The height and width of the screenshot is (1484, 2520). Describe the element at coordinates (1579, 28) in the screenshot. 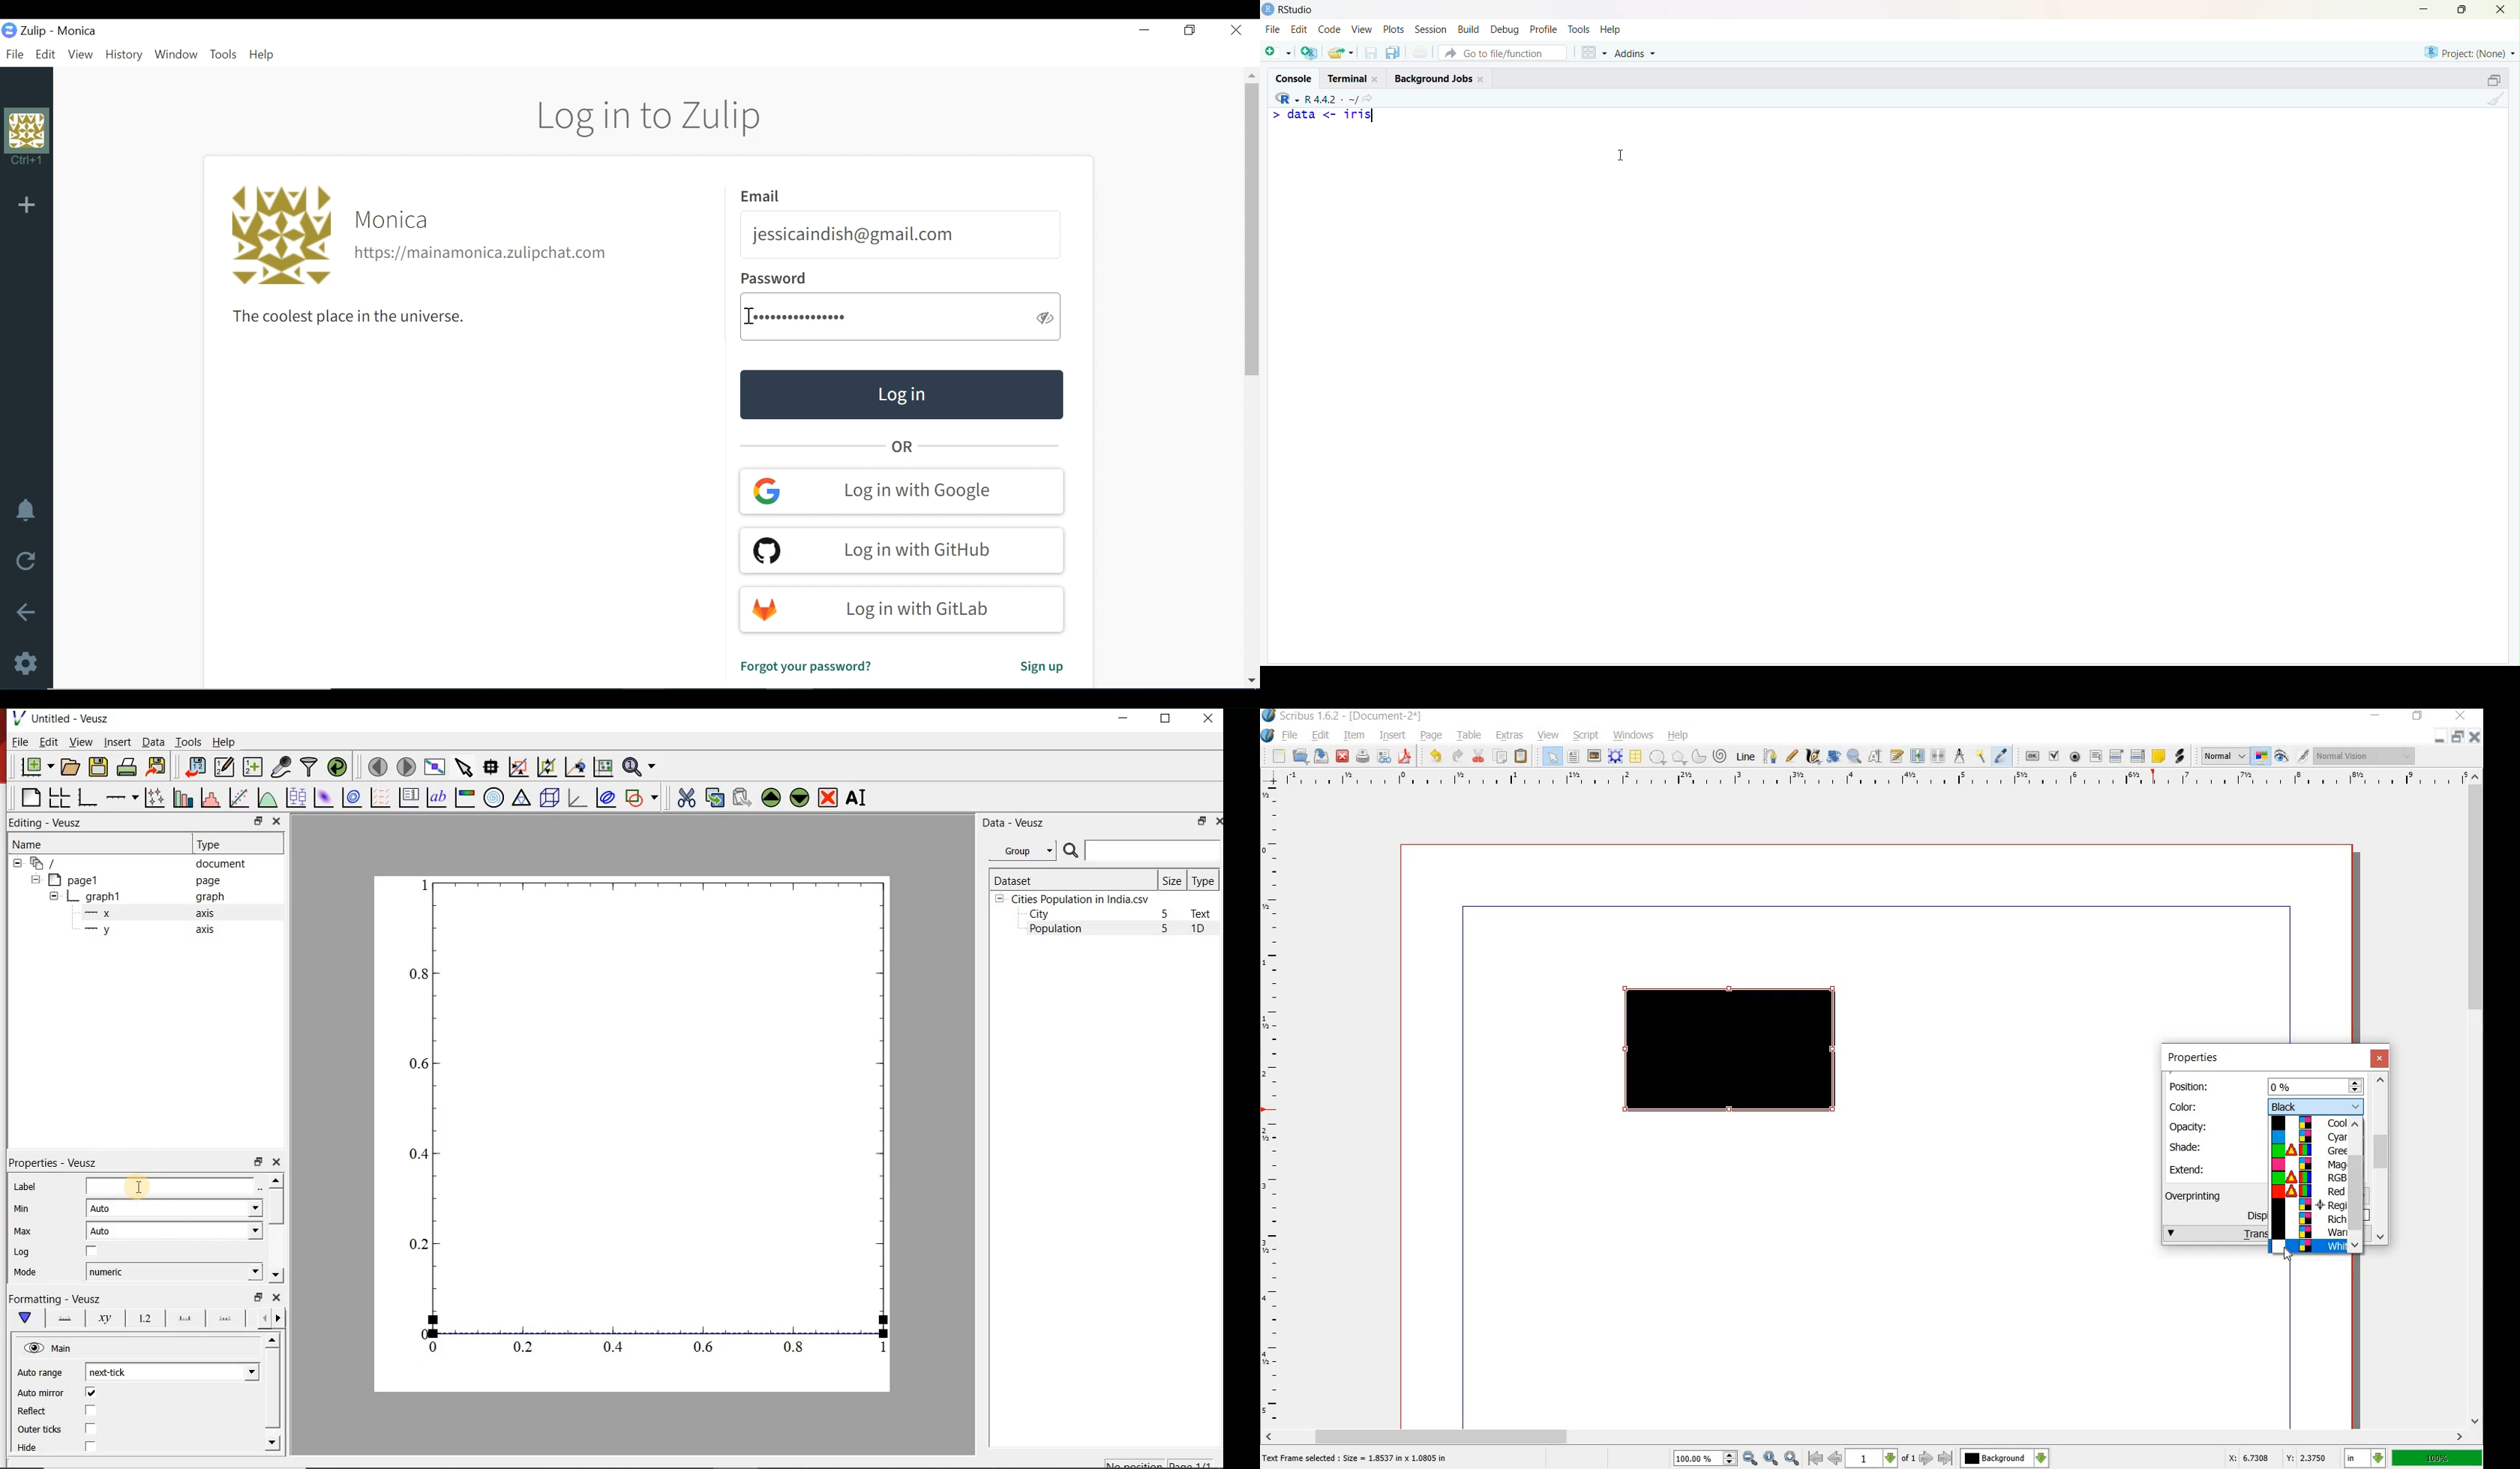

I see `Tools` at that location.